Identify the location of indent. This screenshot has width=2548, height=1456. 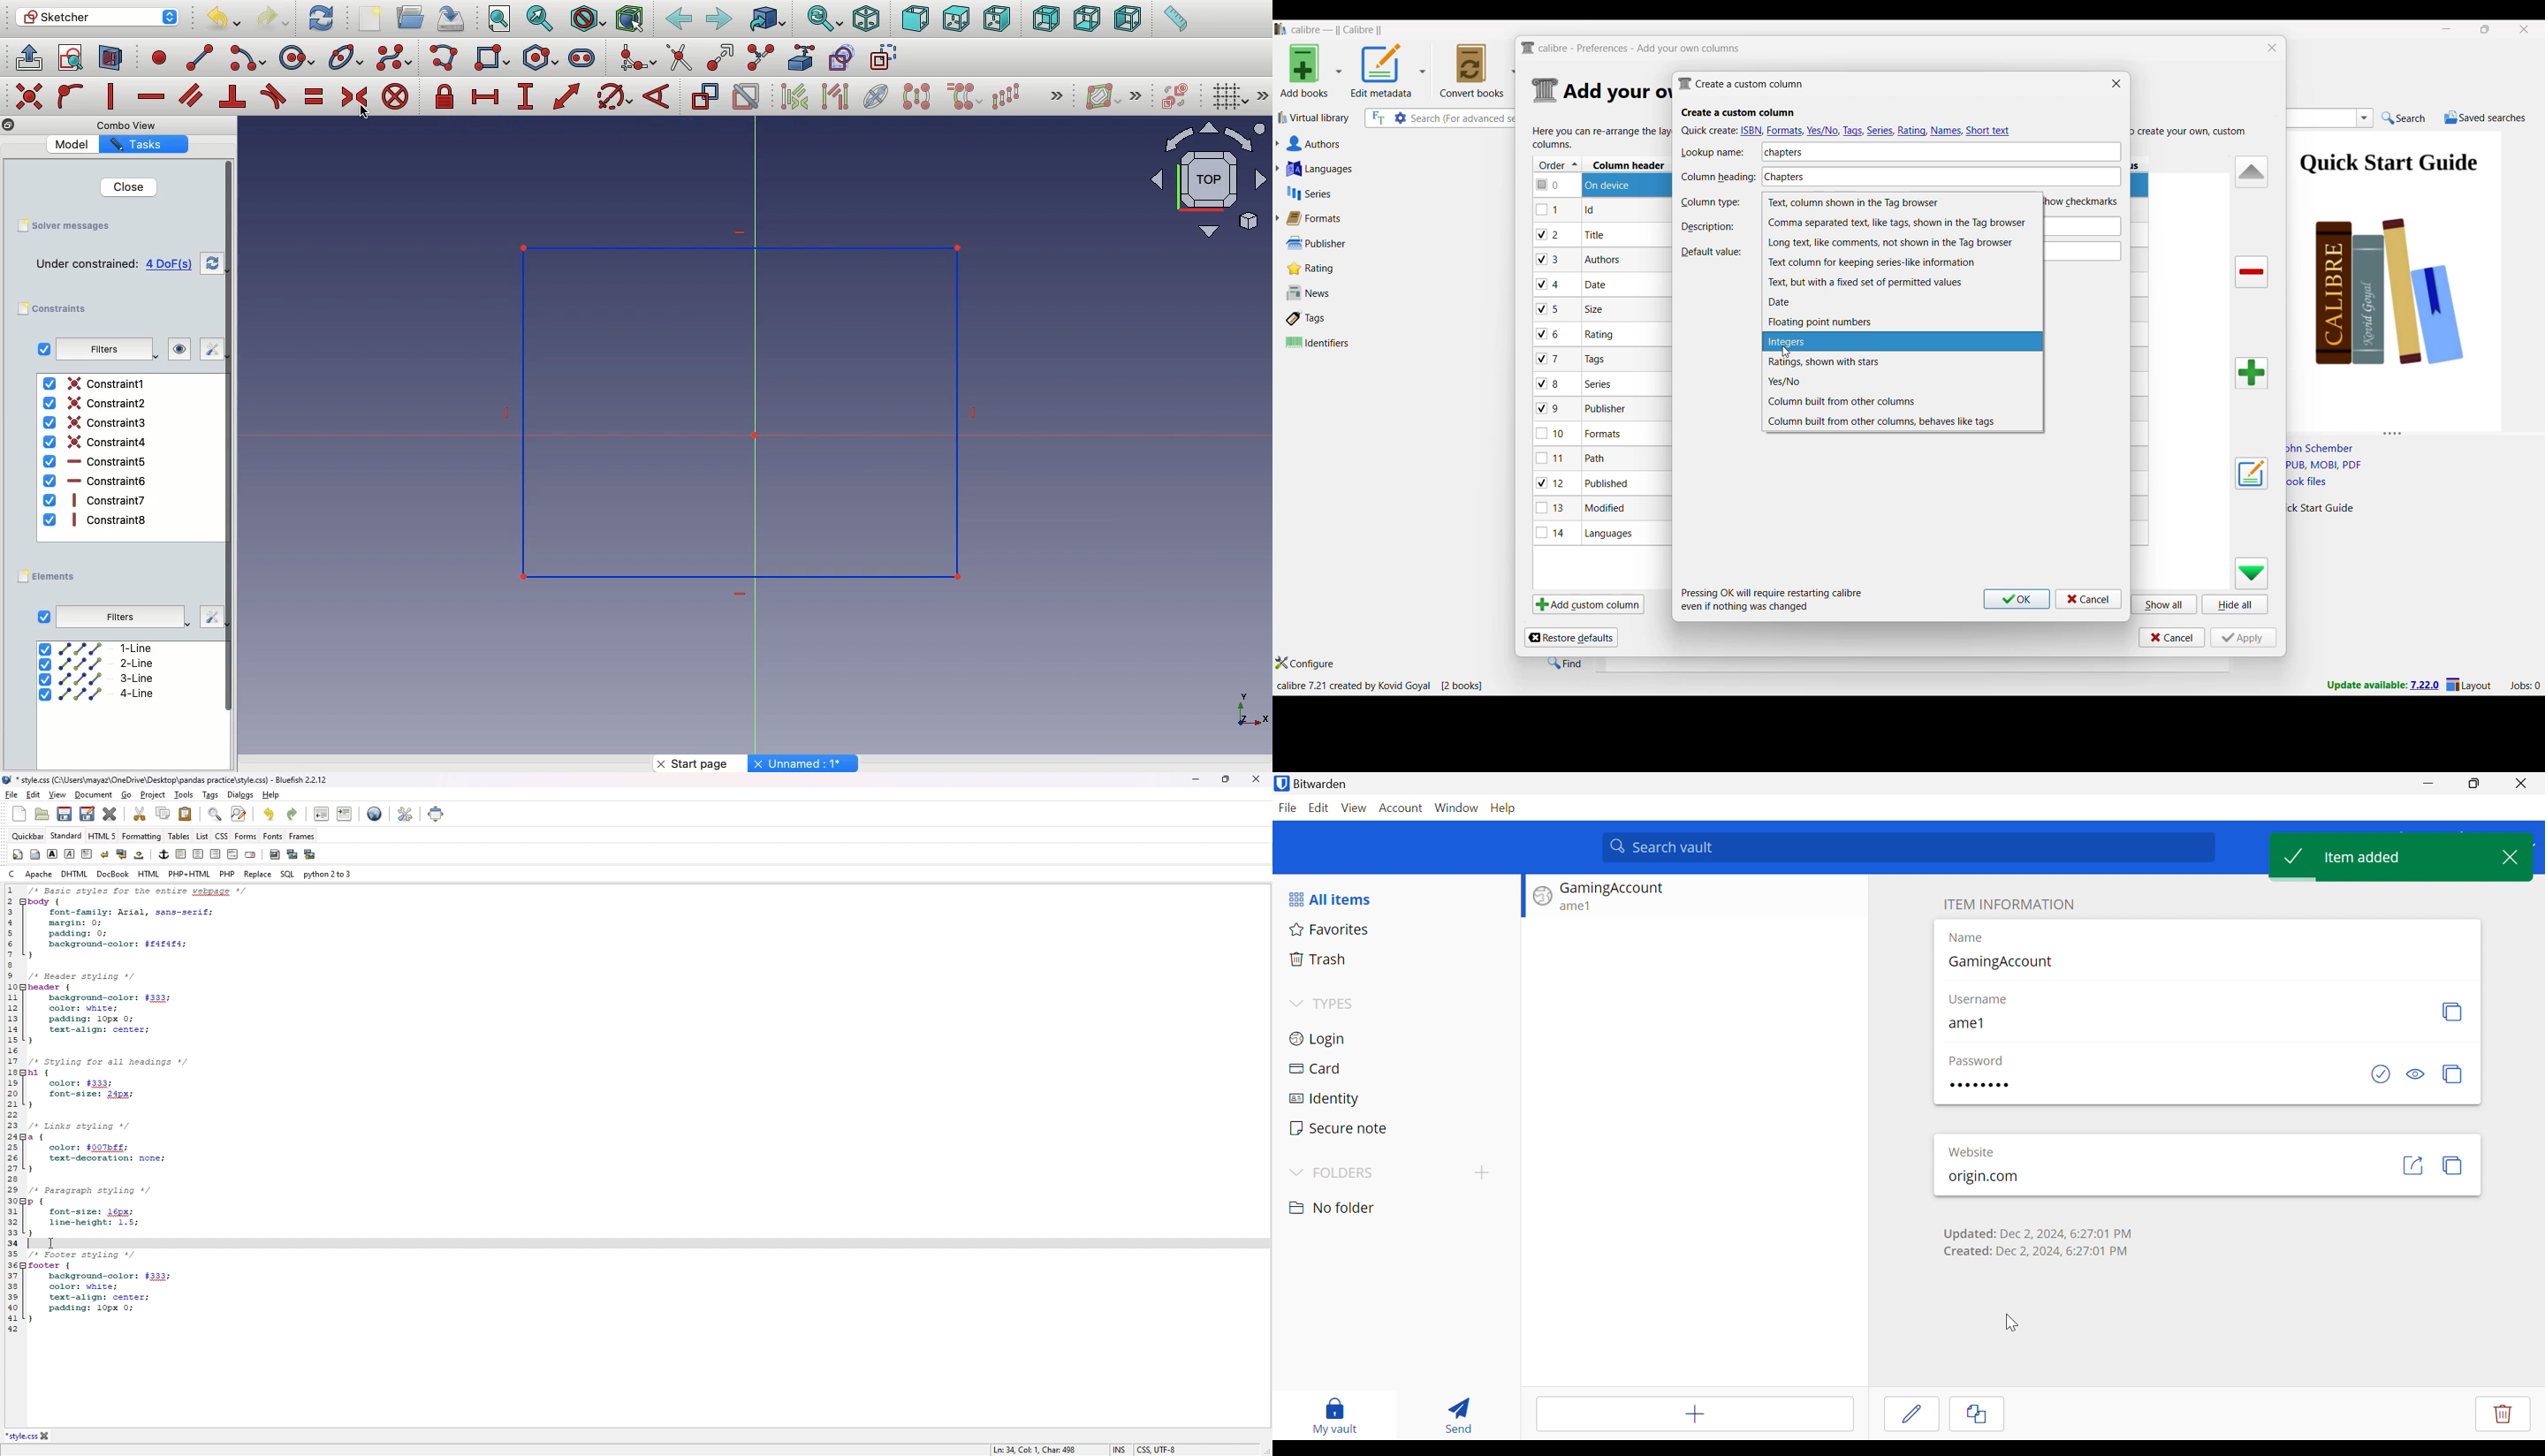
(345, 814).